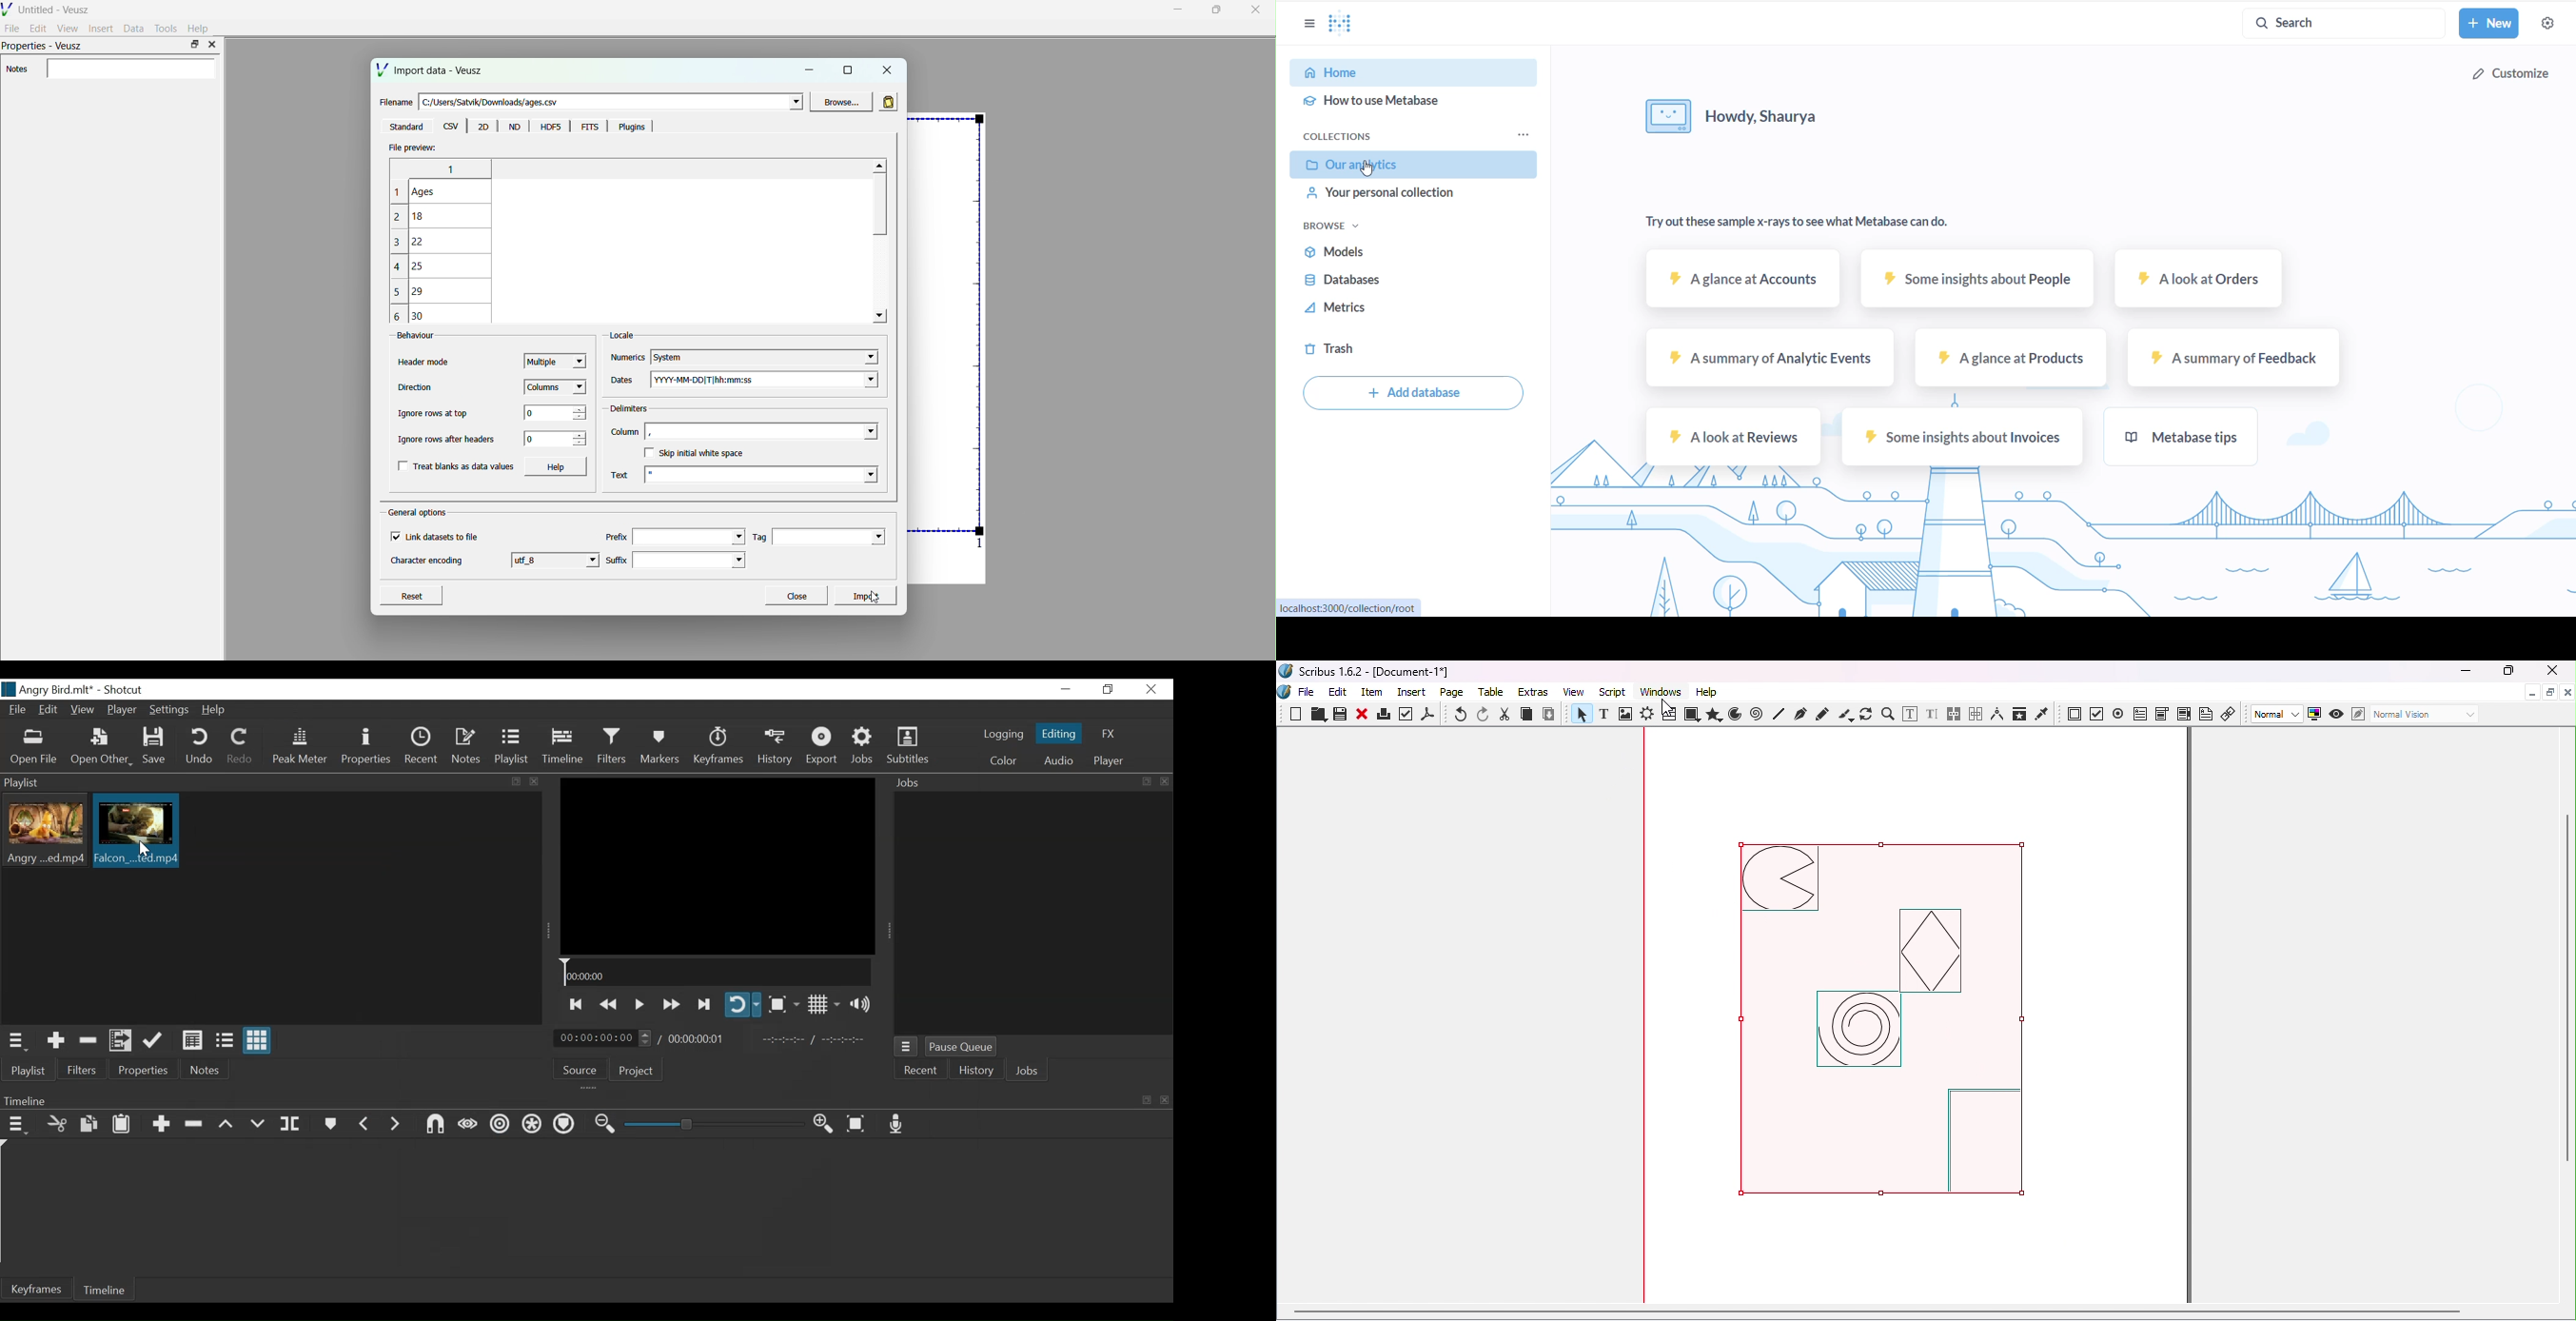 The height and width of the screenshot is (1344, 2576). I want to click on Update, so click(155, 1041).